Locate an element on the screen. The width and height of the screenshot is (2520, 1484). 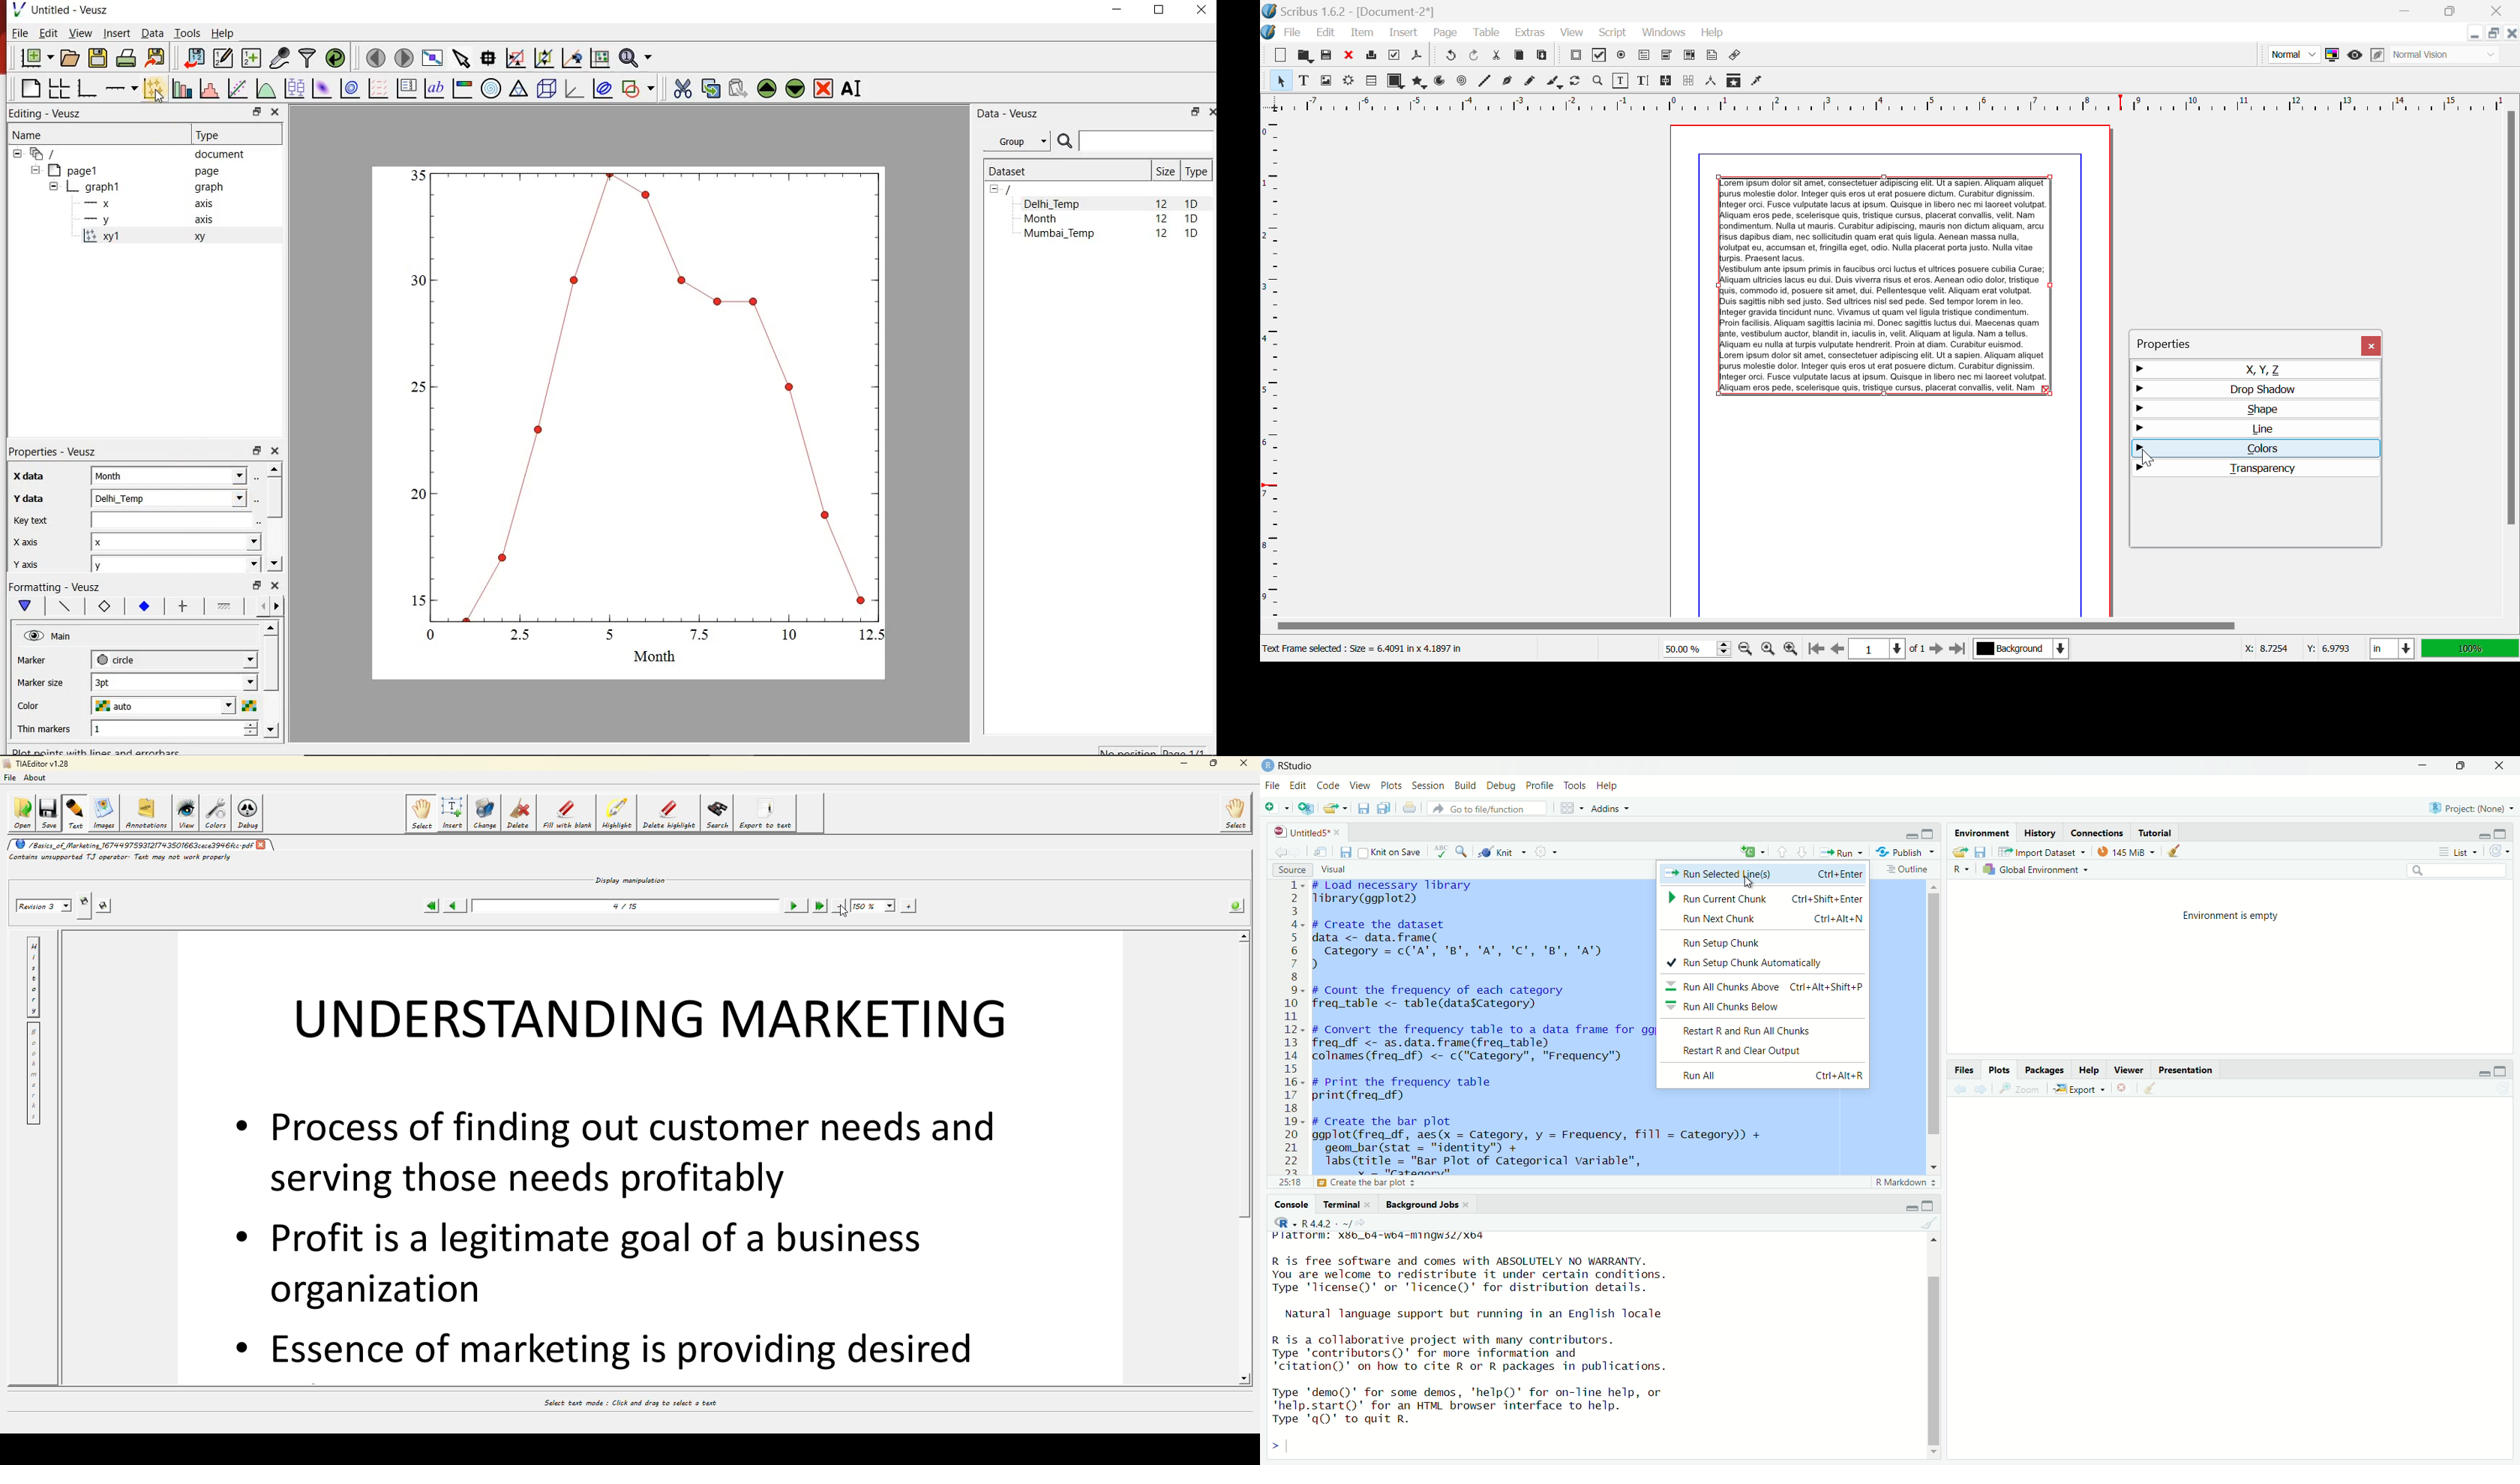
Save as PDF is located at coordinates (1418, 56).